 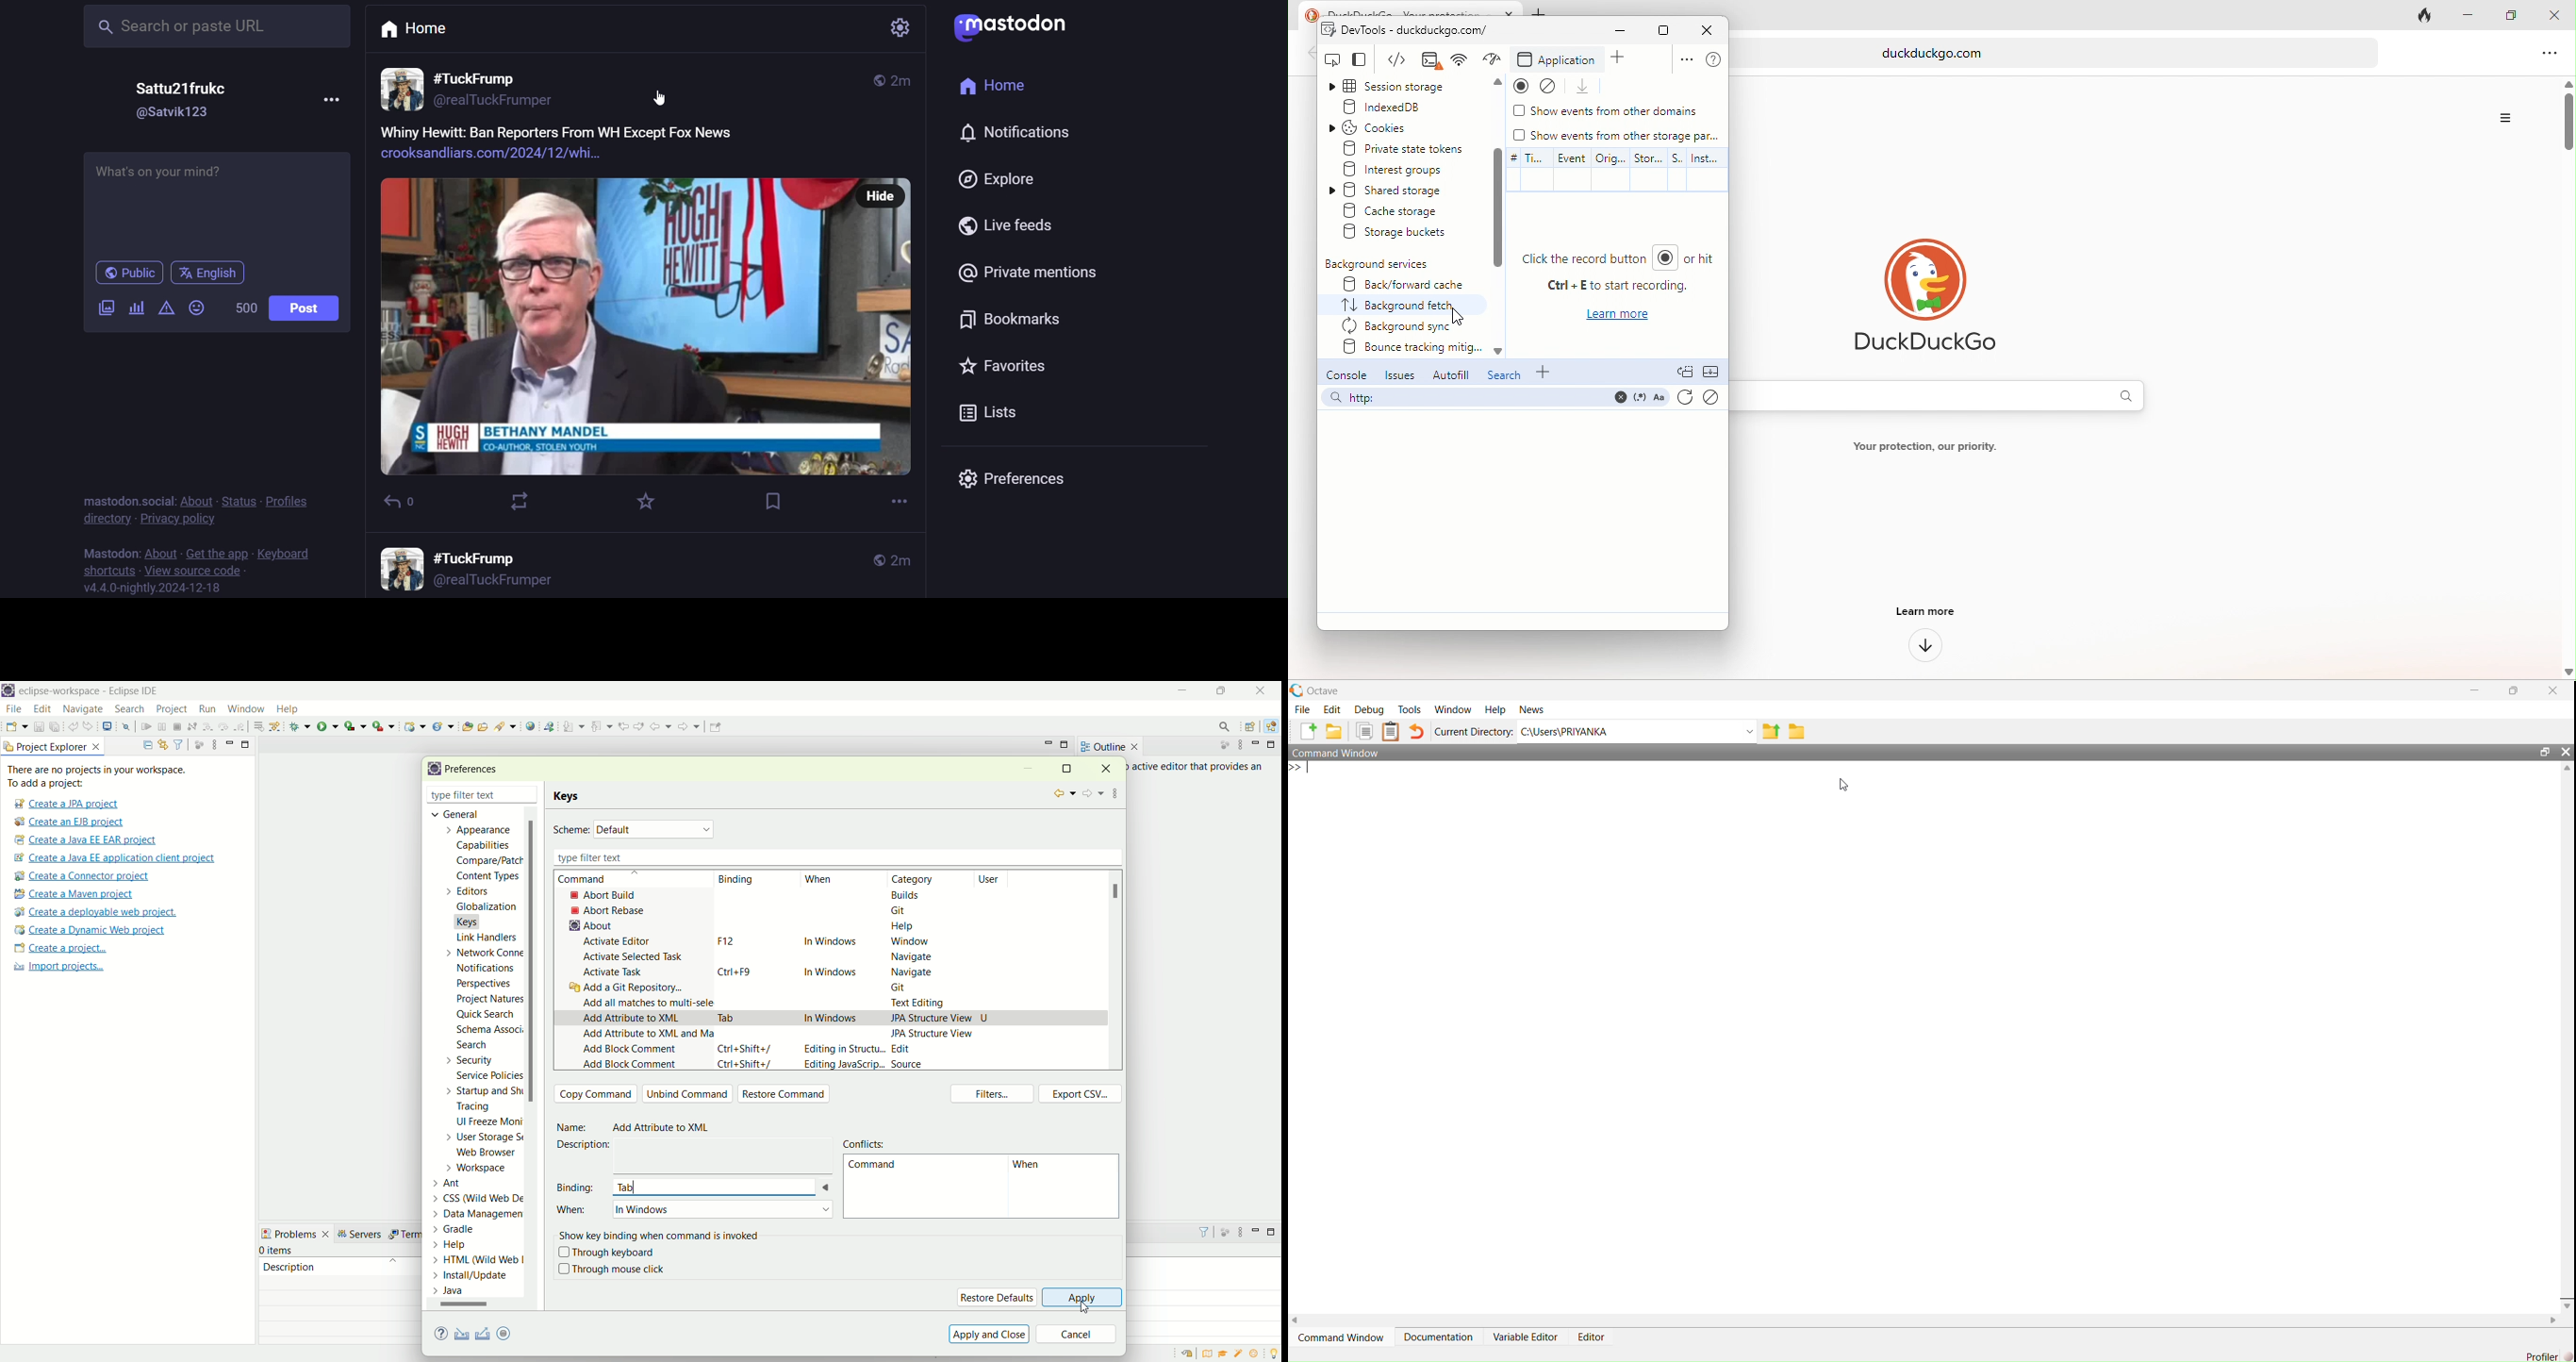 I want to click on quick search, so click(x=486, y=1016).